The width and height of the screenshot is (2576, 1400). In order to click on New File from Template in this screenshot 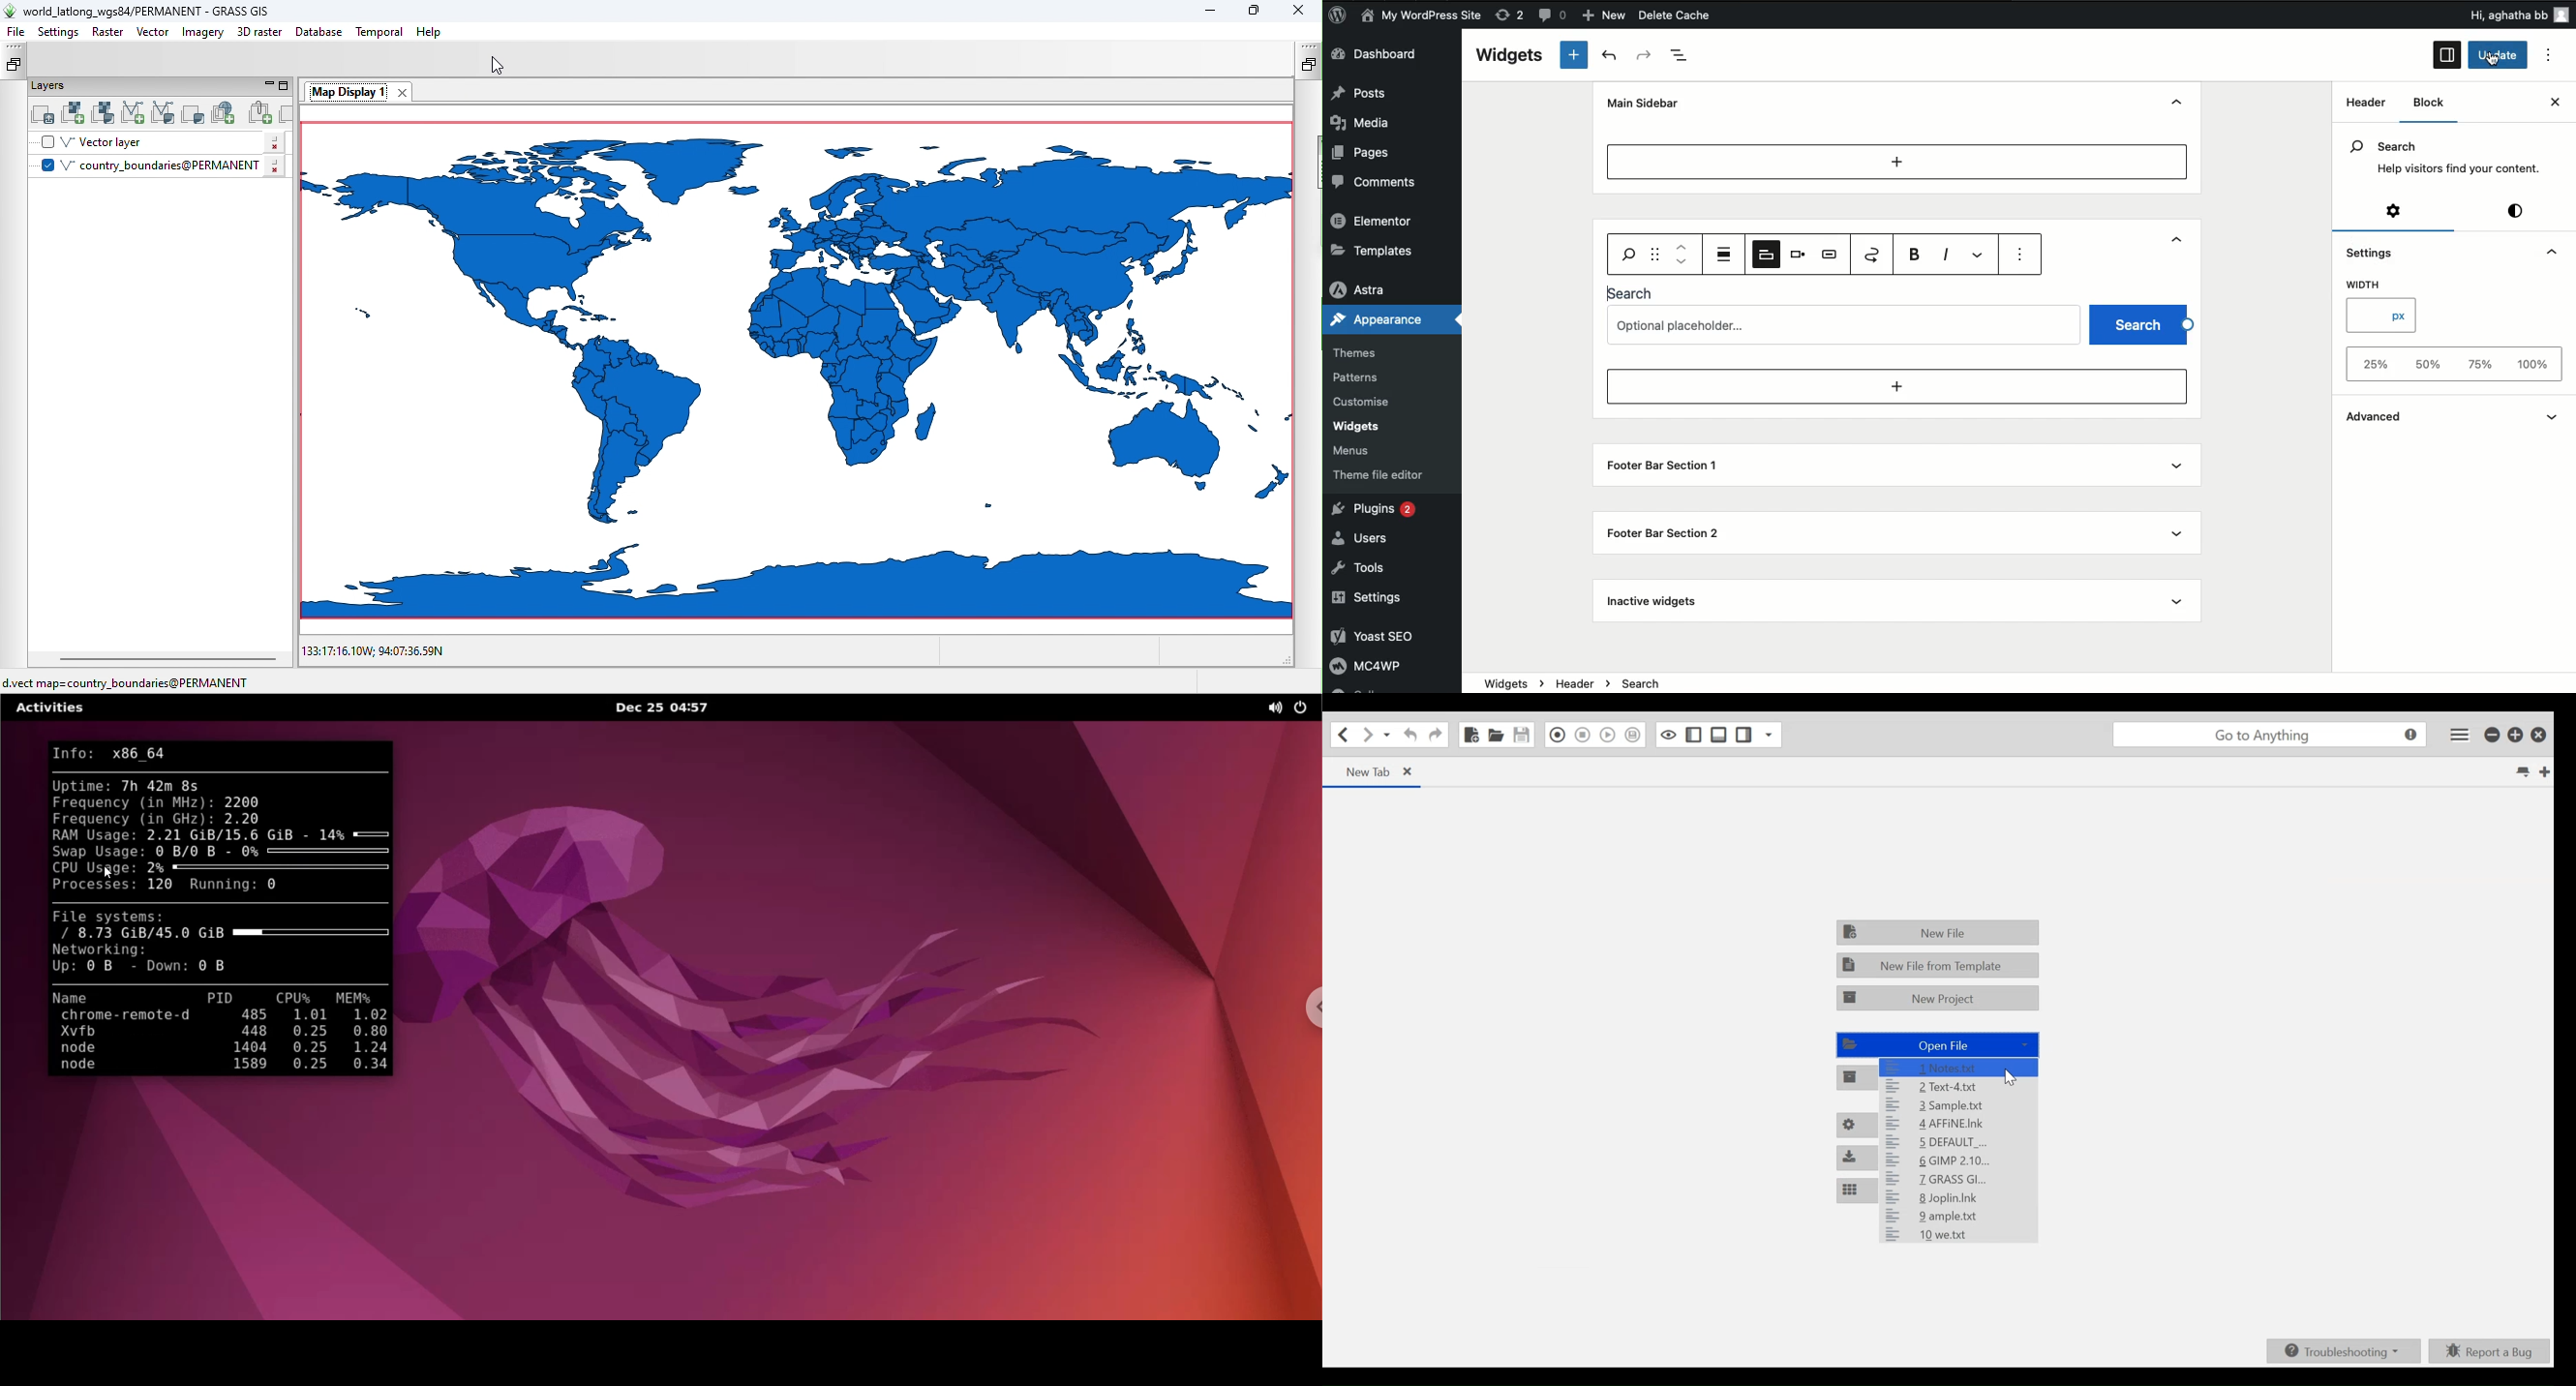, I will do `click(1937, 965)`.